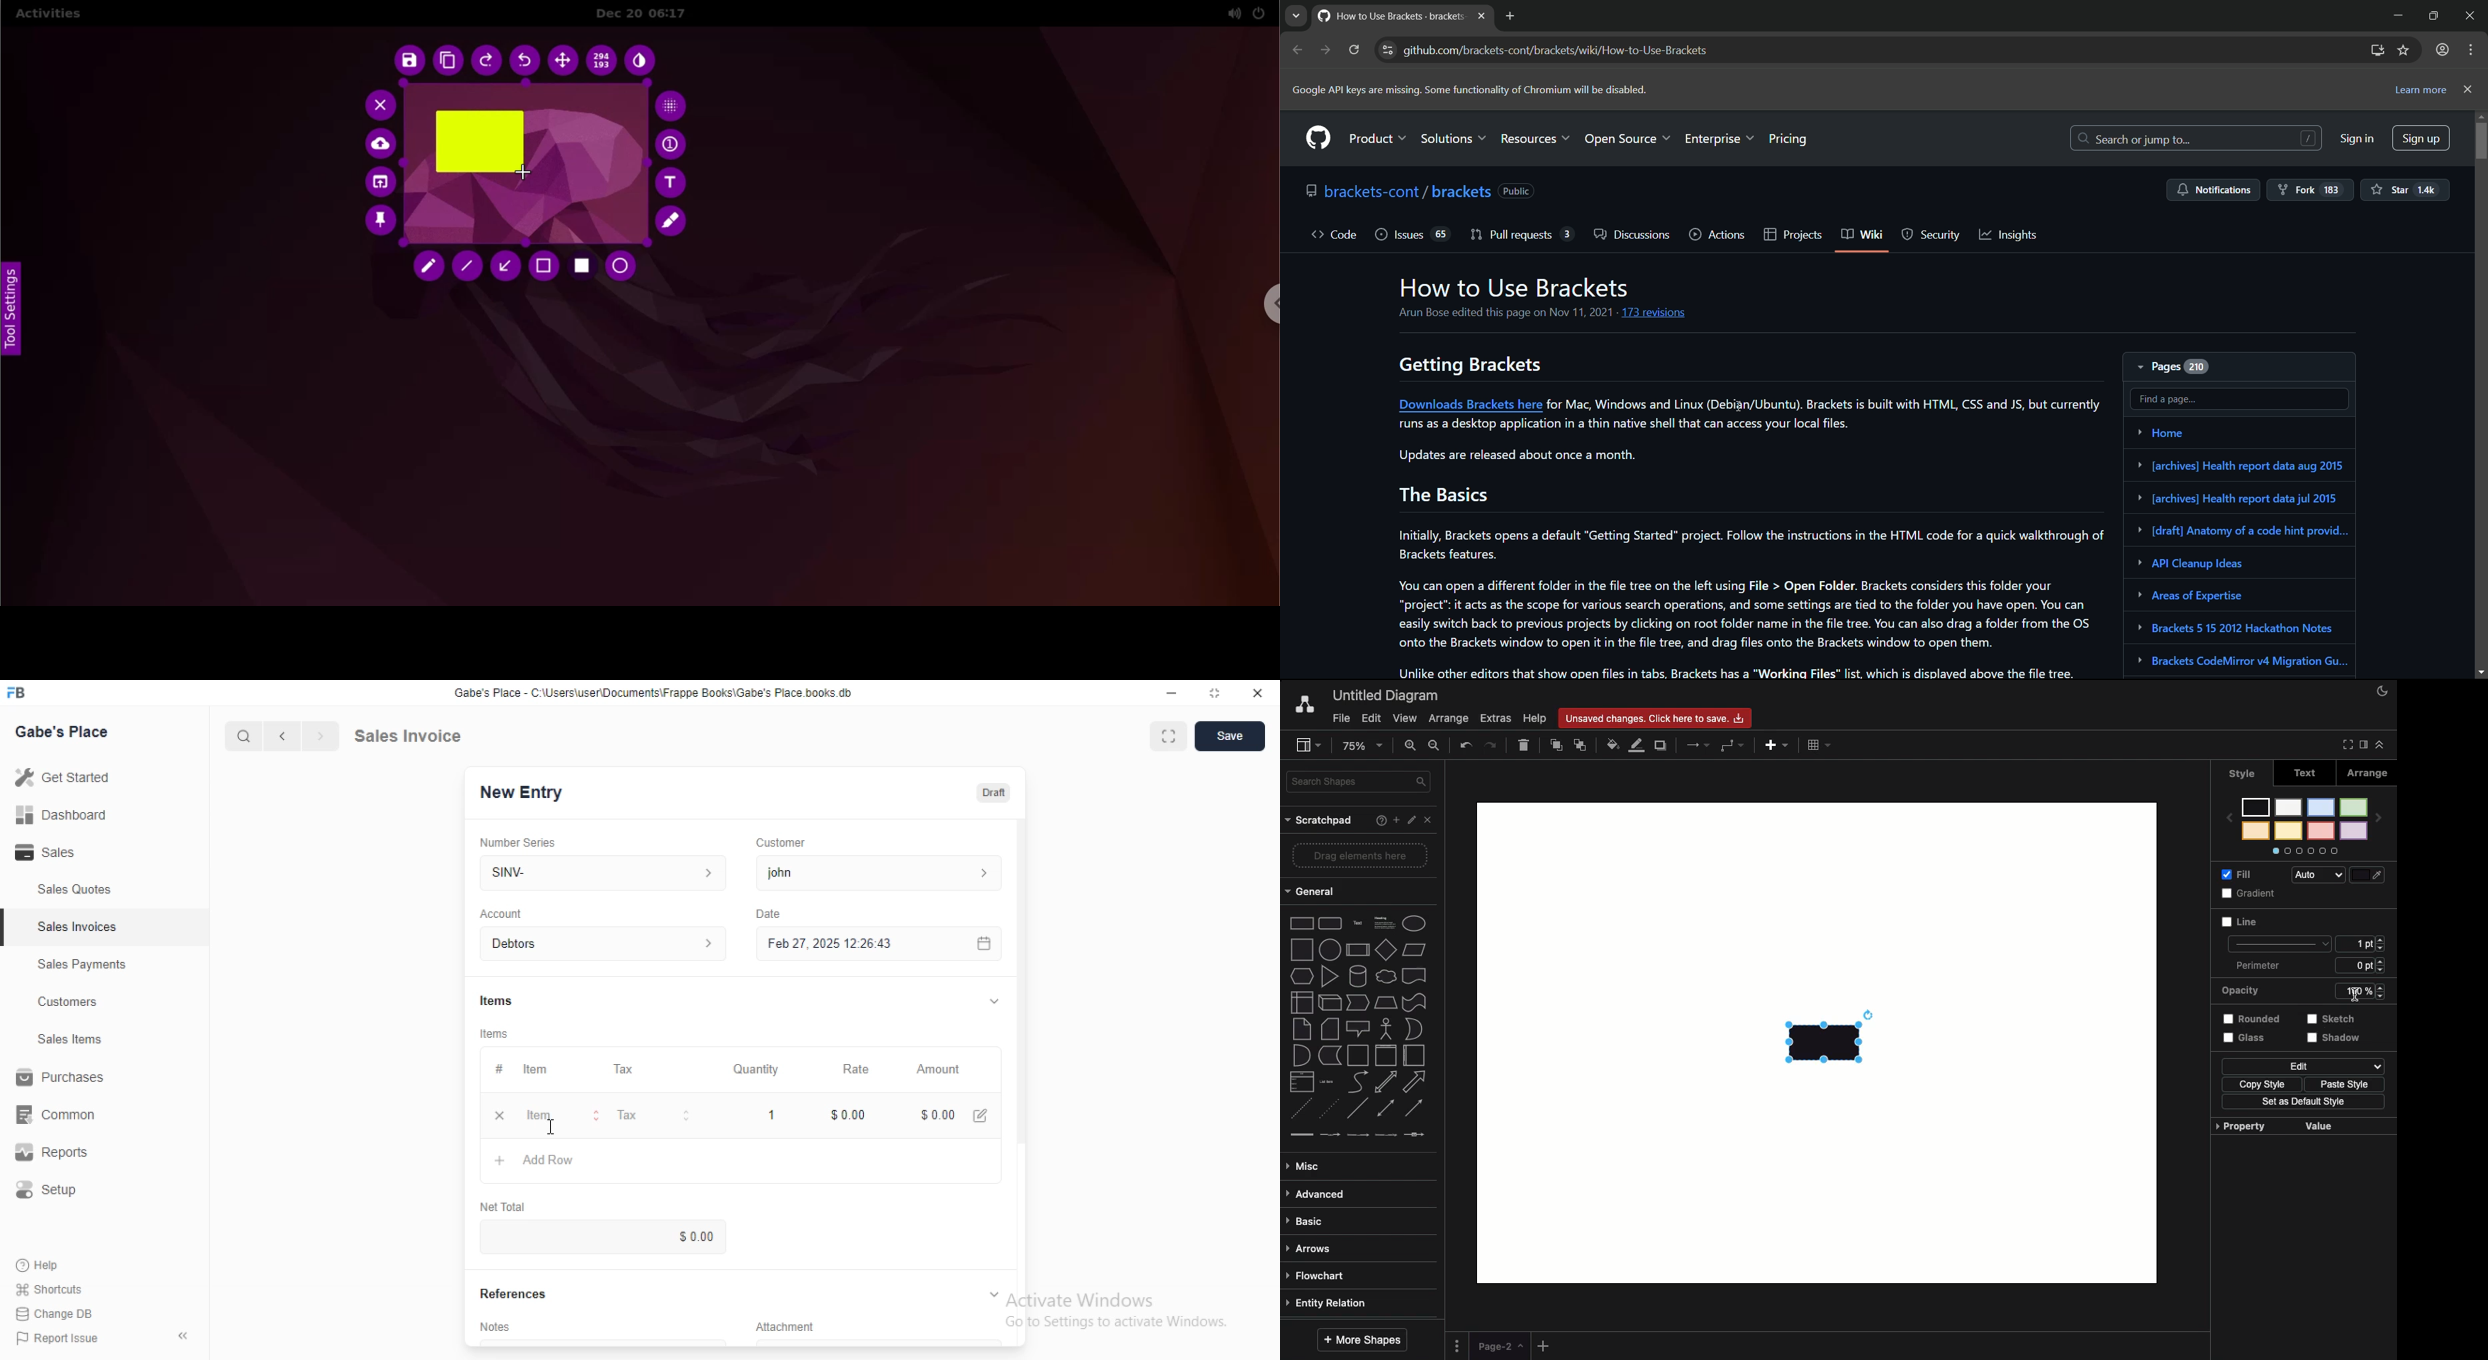 This screenshot has width=2492, height=1372. I want to click on callout, so click(1359, 1028).